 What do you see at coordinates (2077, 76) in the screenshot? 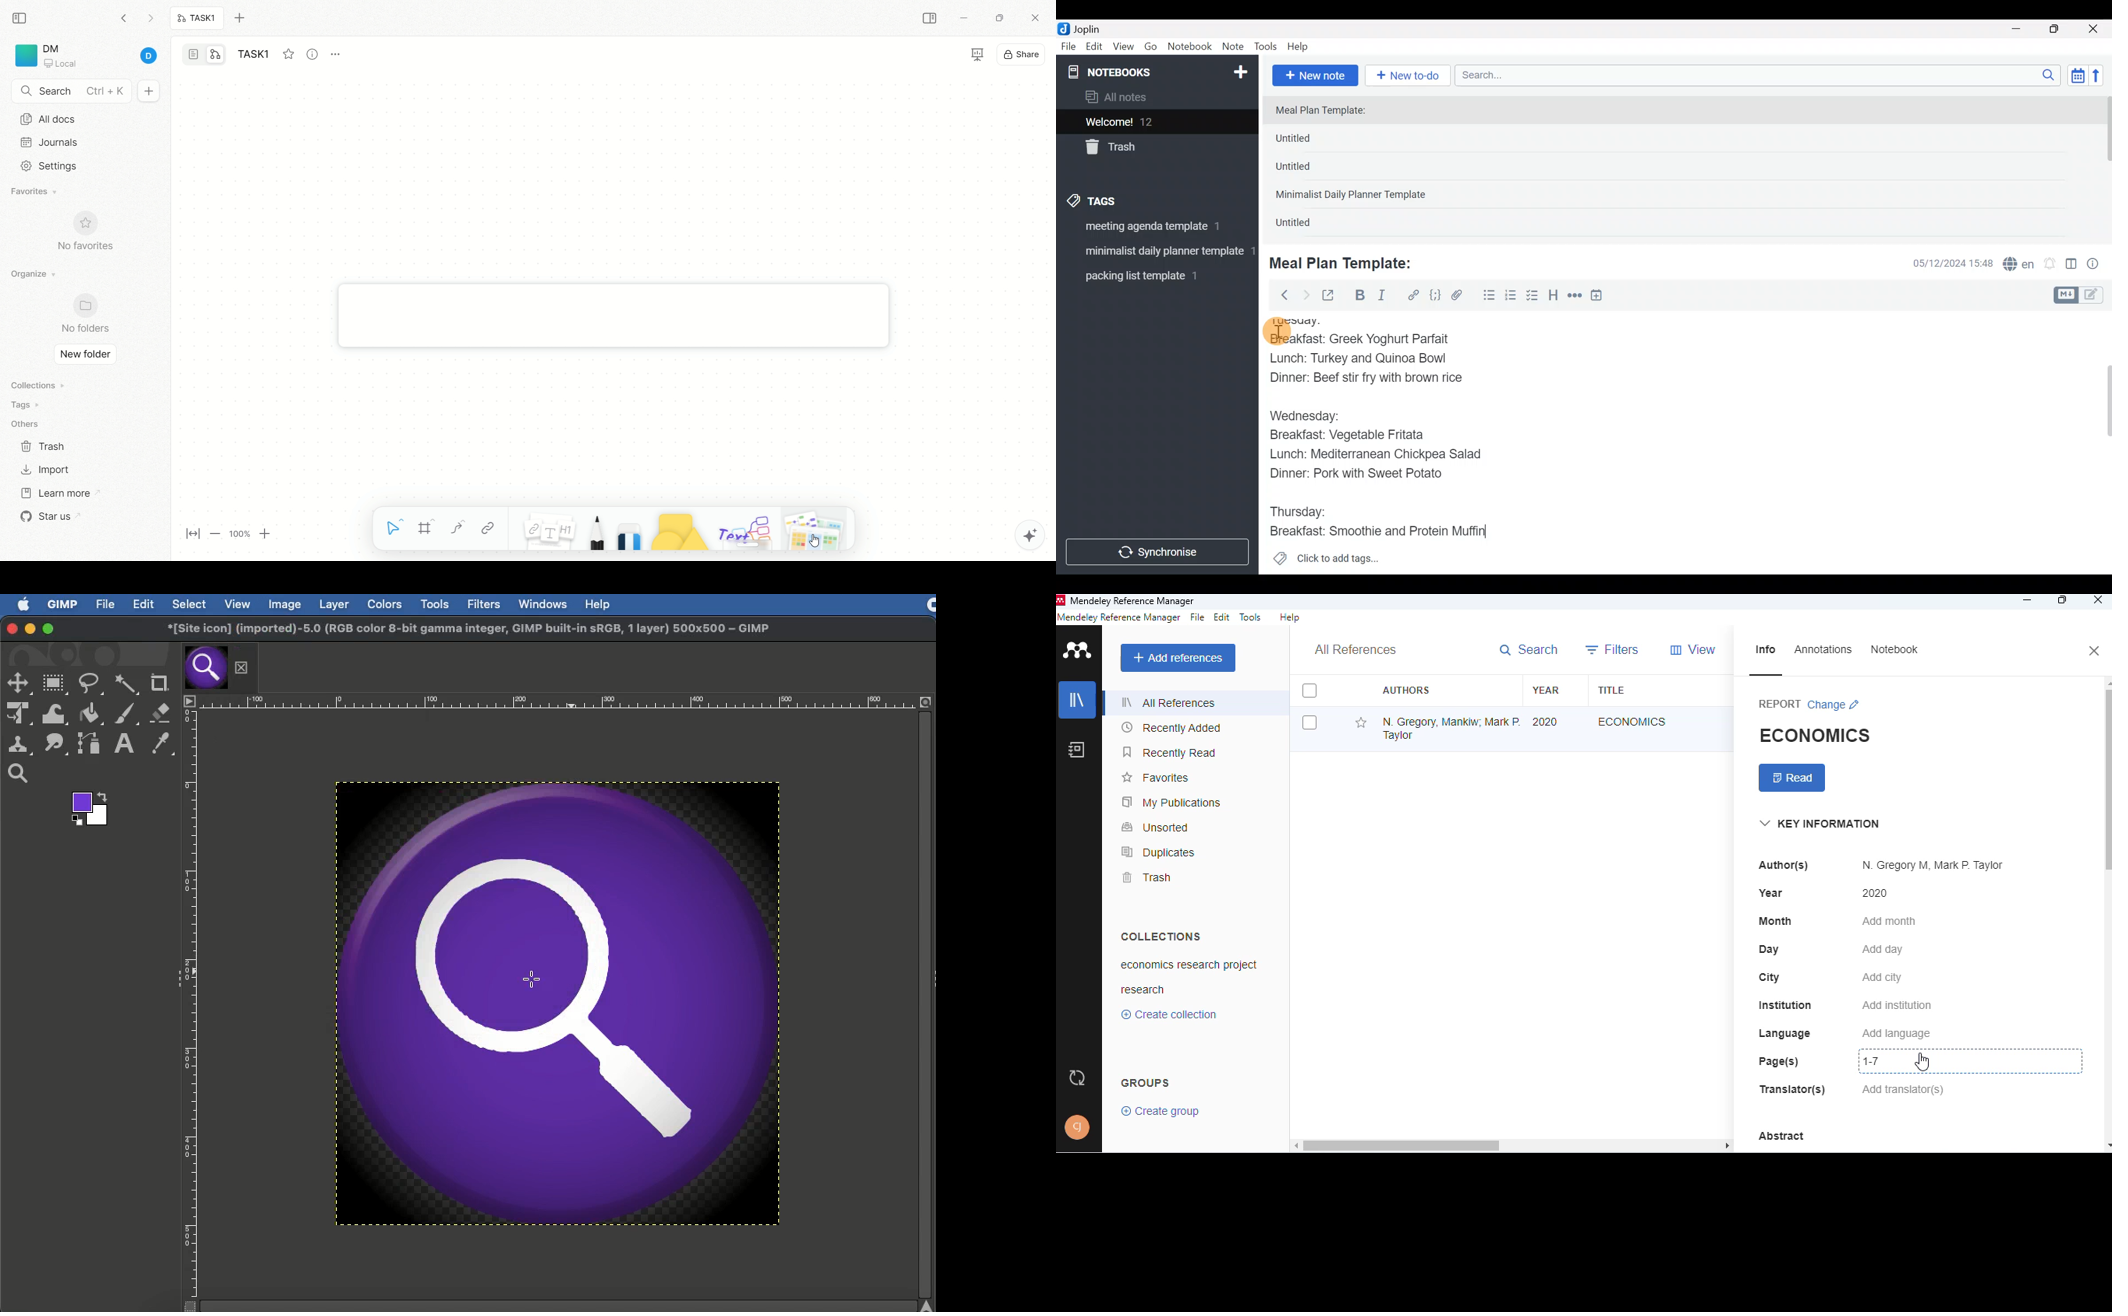
I see `Toggle sort order` at bounding box center [2077, 76].